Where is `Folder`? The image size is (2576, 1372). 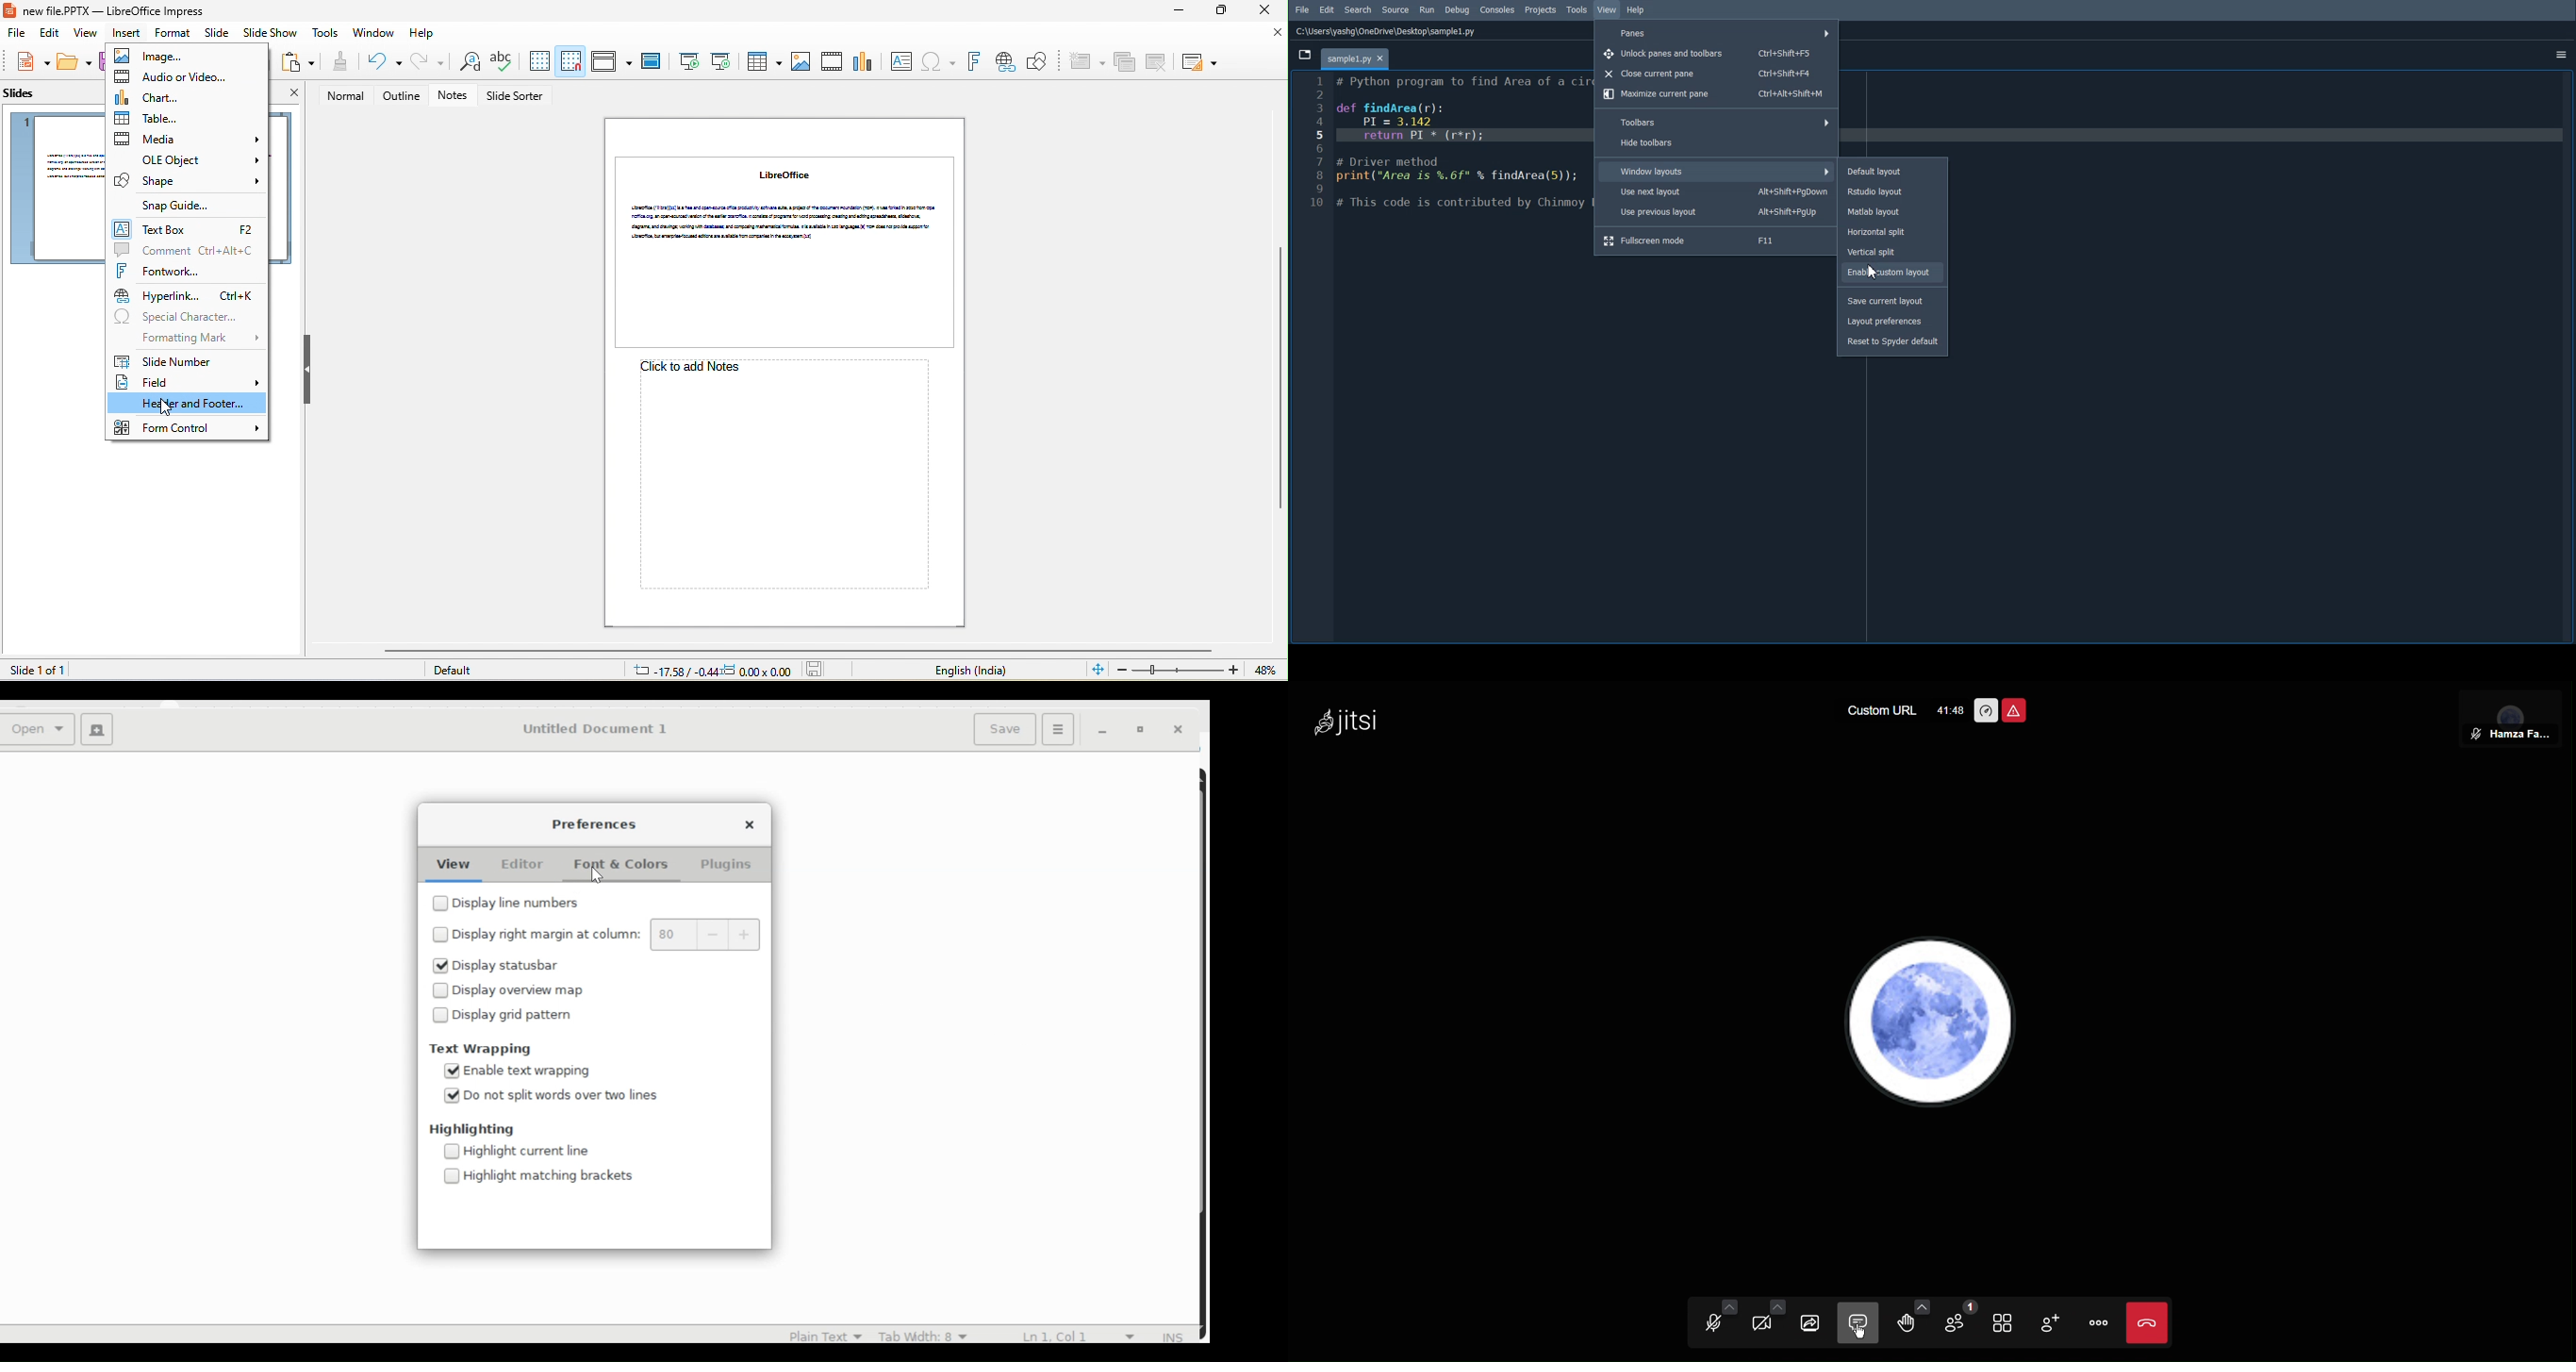 Folder is located at coordinates (1354, 59).